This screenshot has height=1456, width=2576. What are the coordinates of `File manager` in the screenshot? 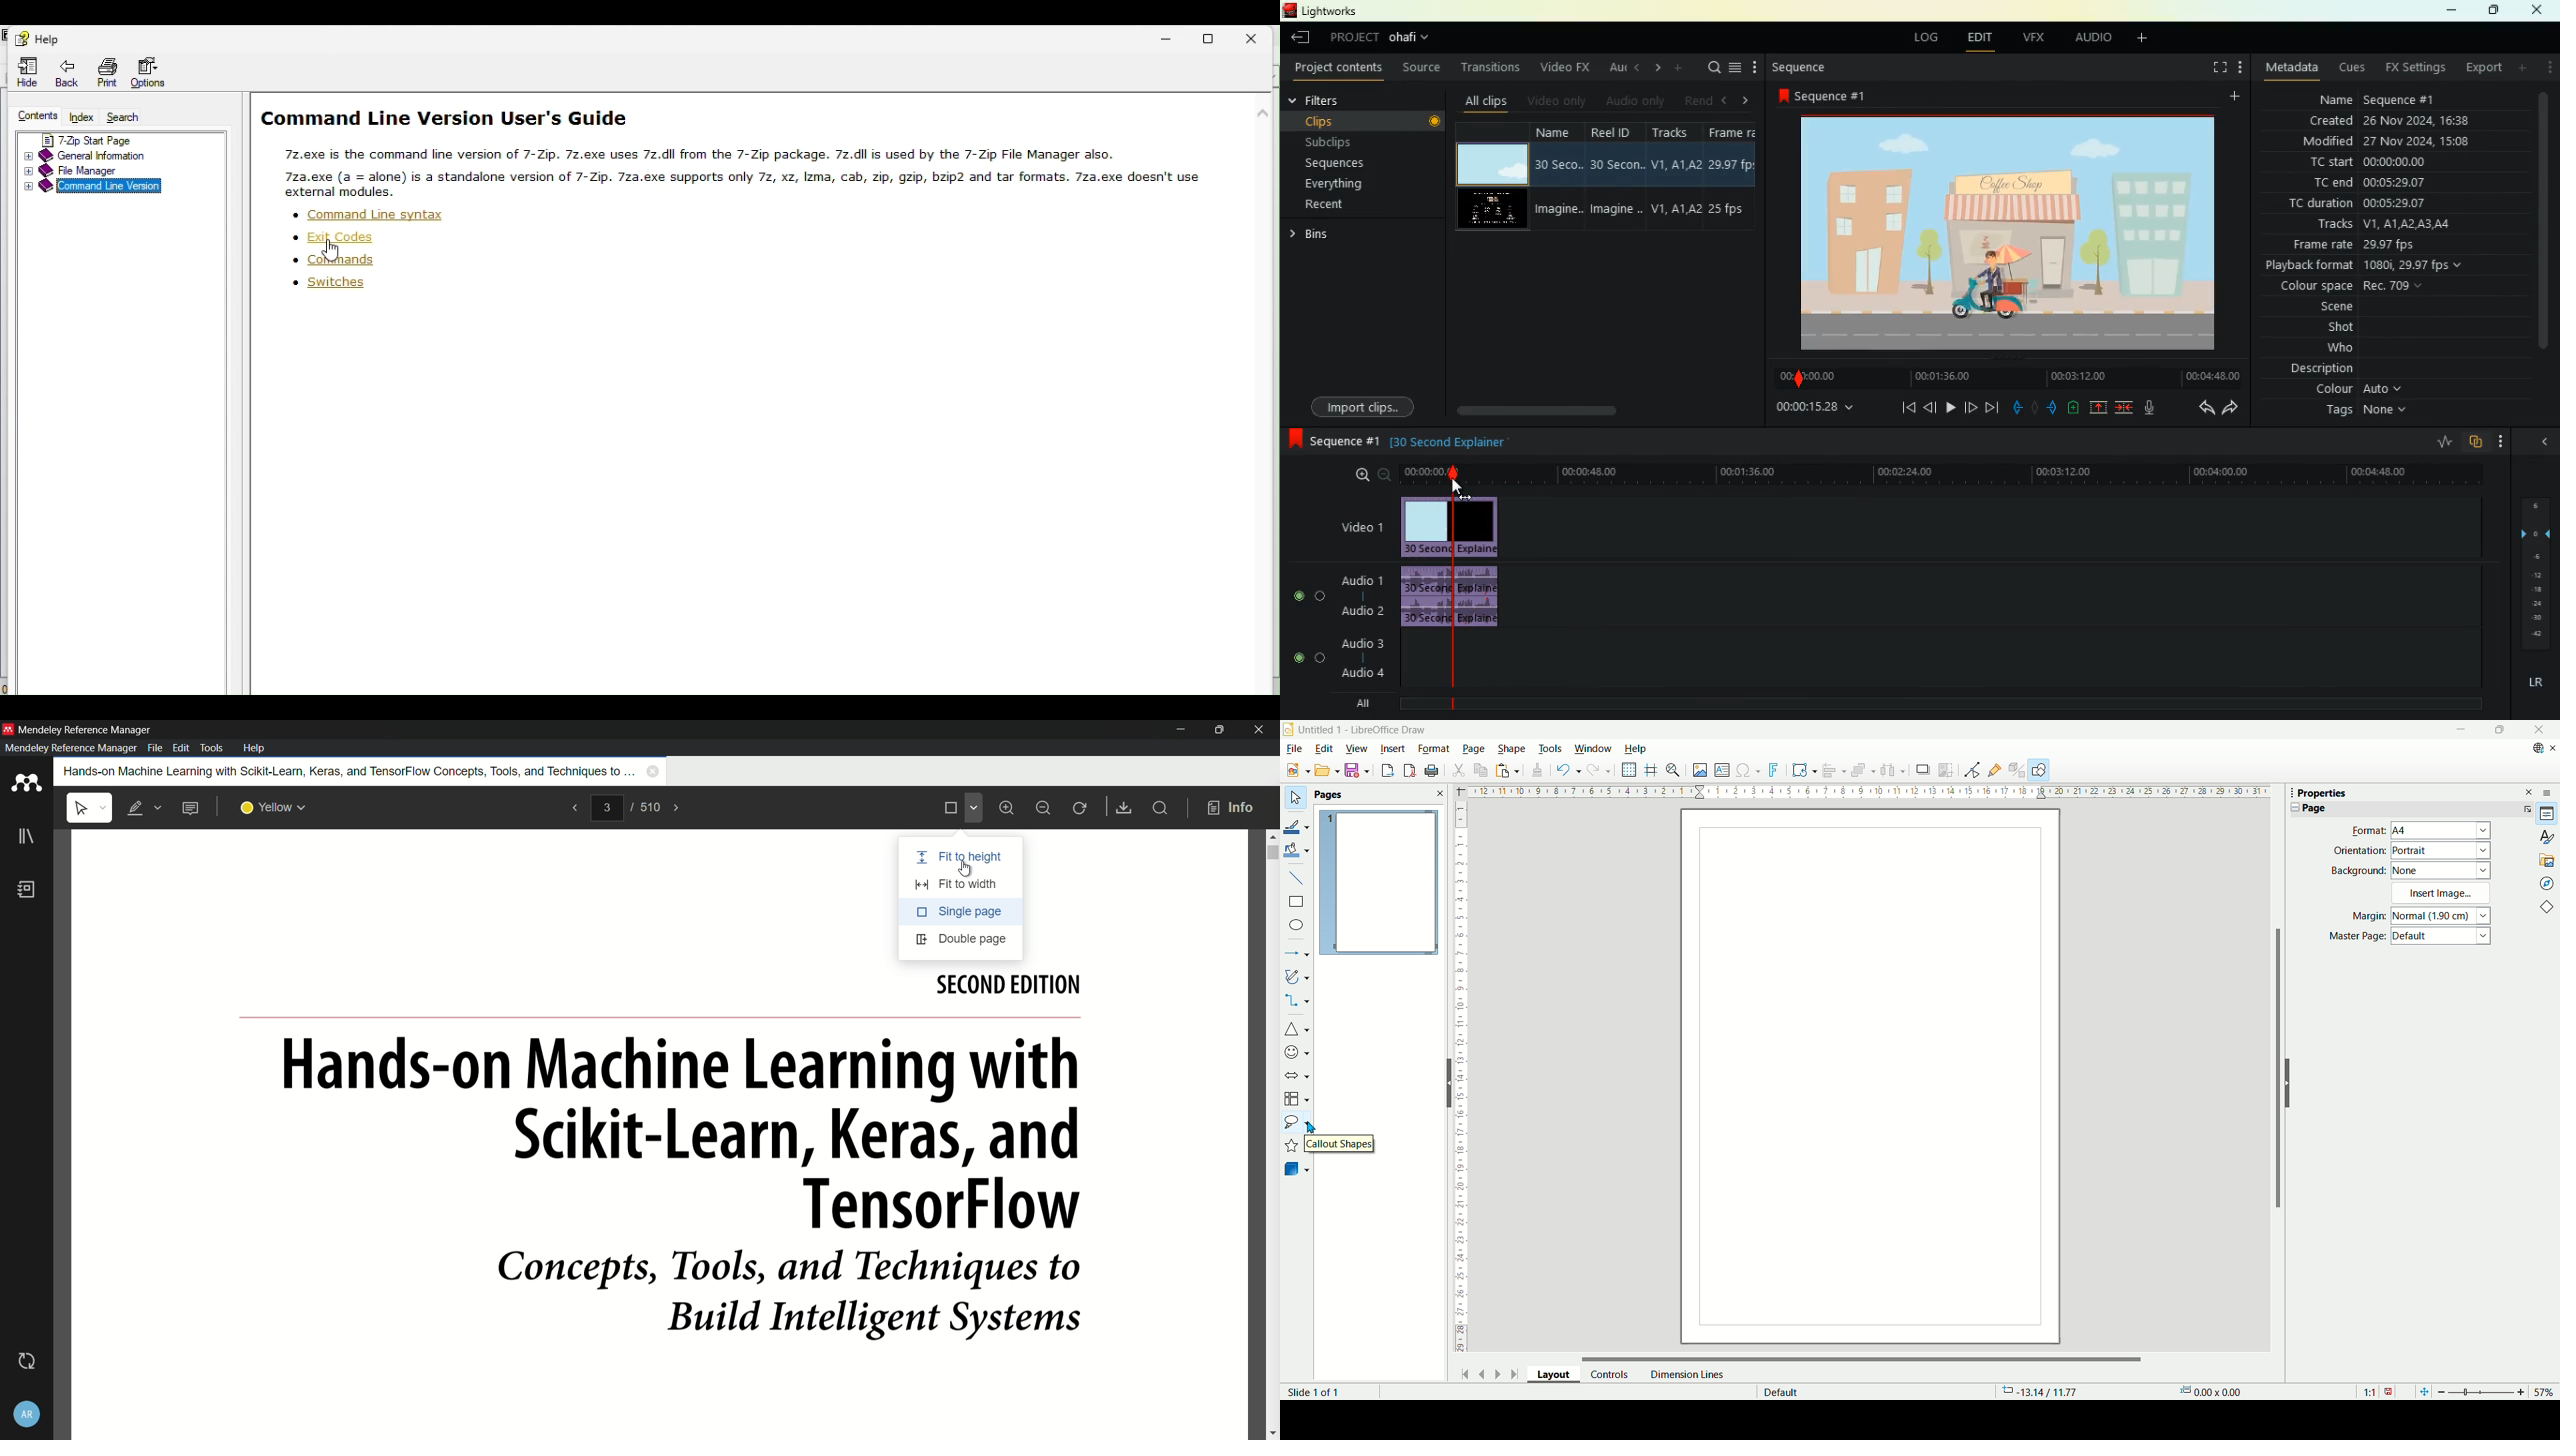 It's located at (118, 171).